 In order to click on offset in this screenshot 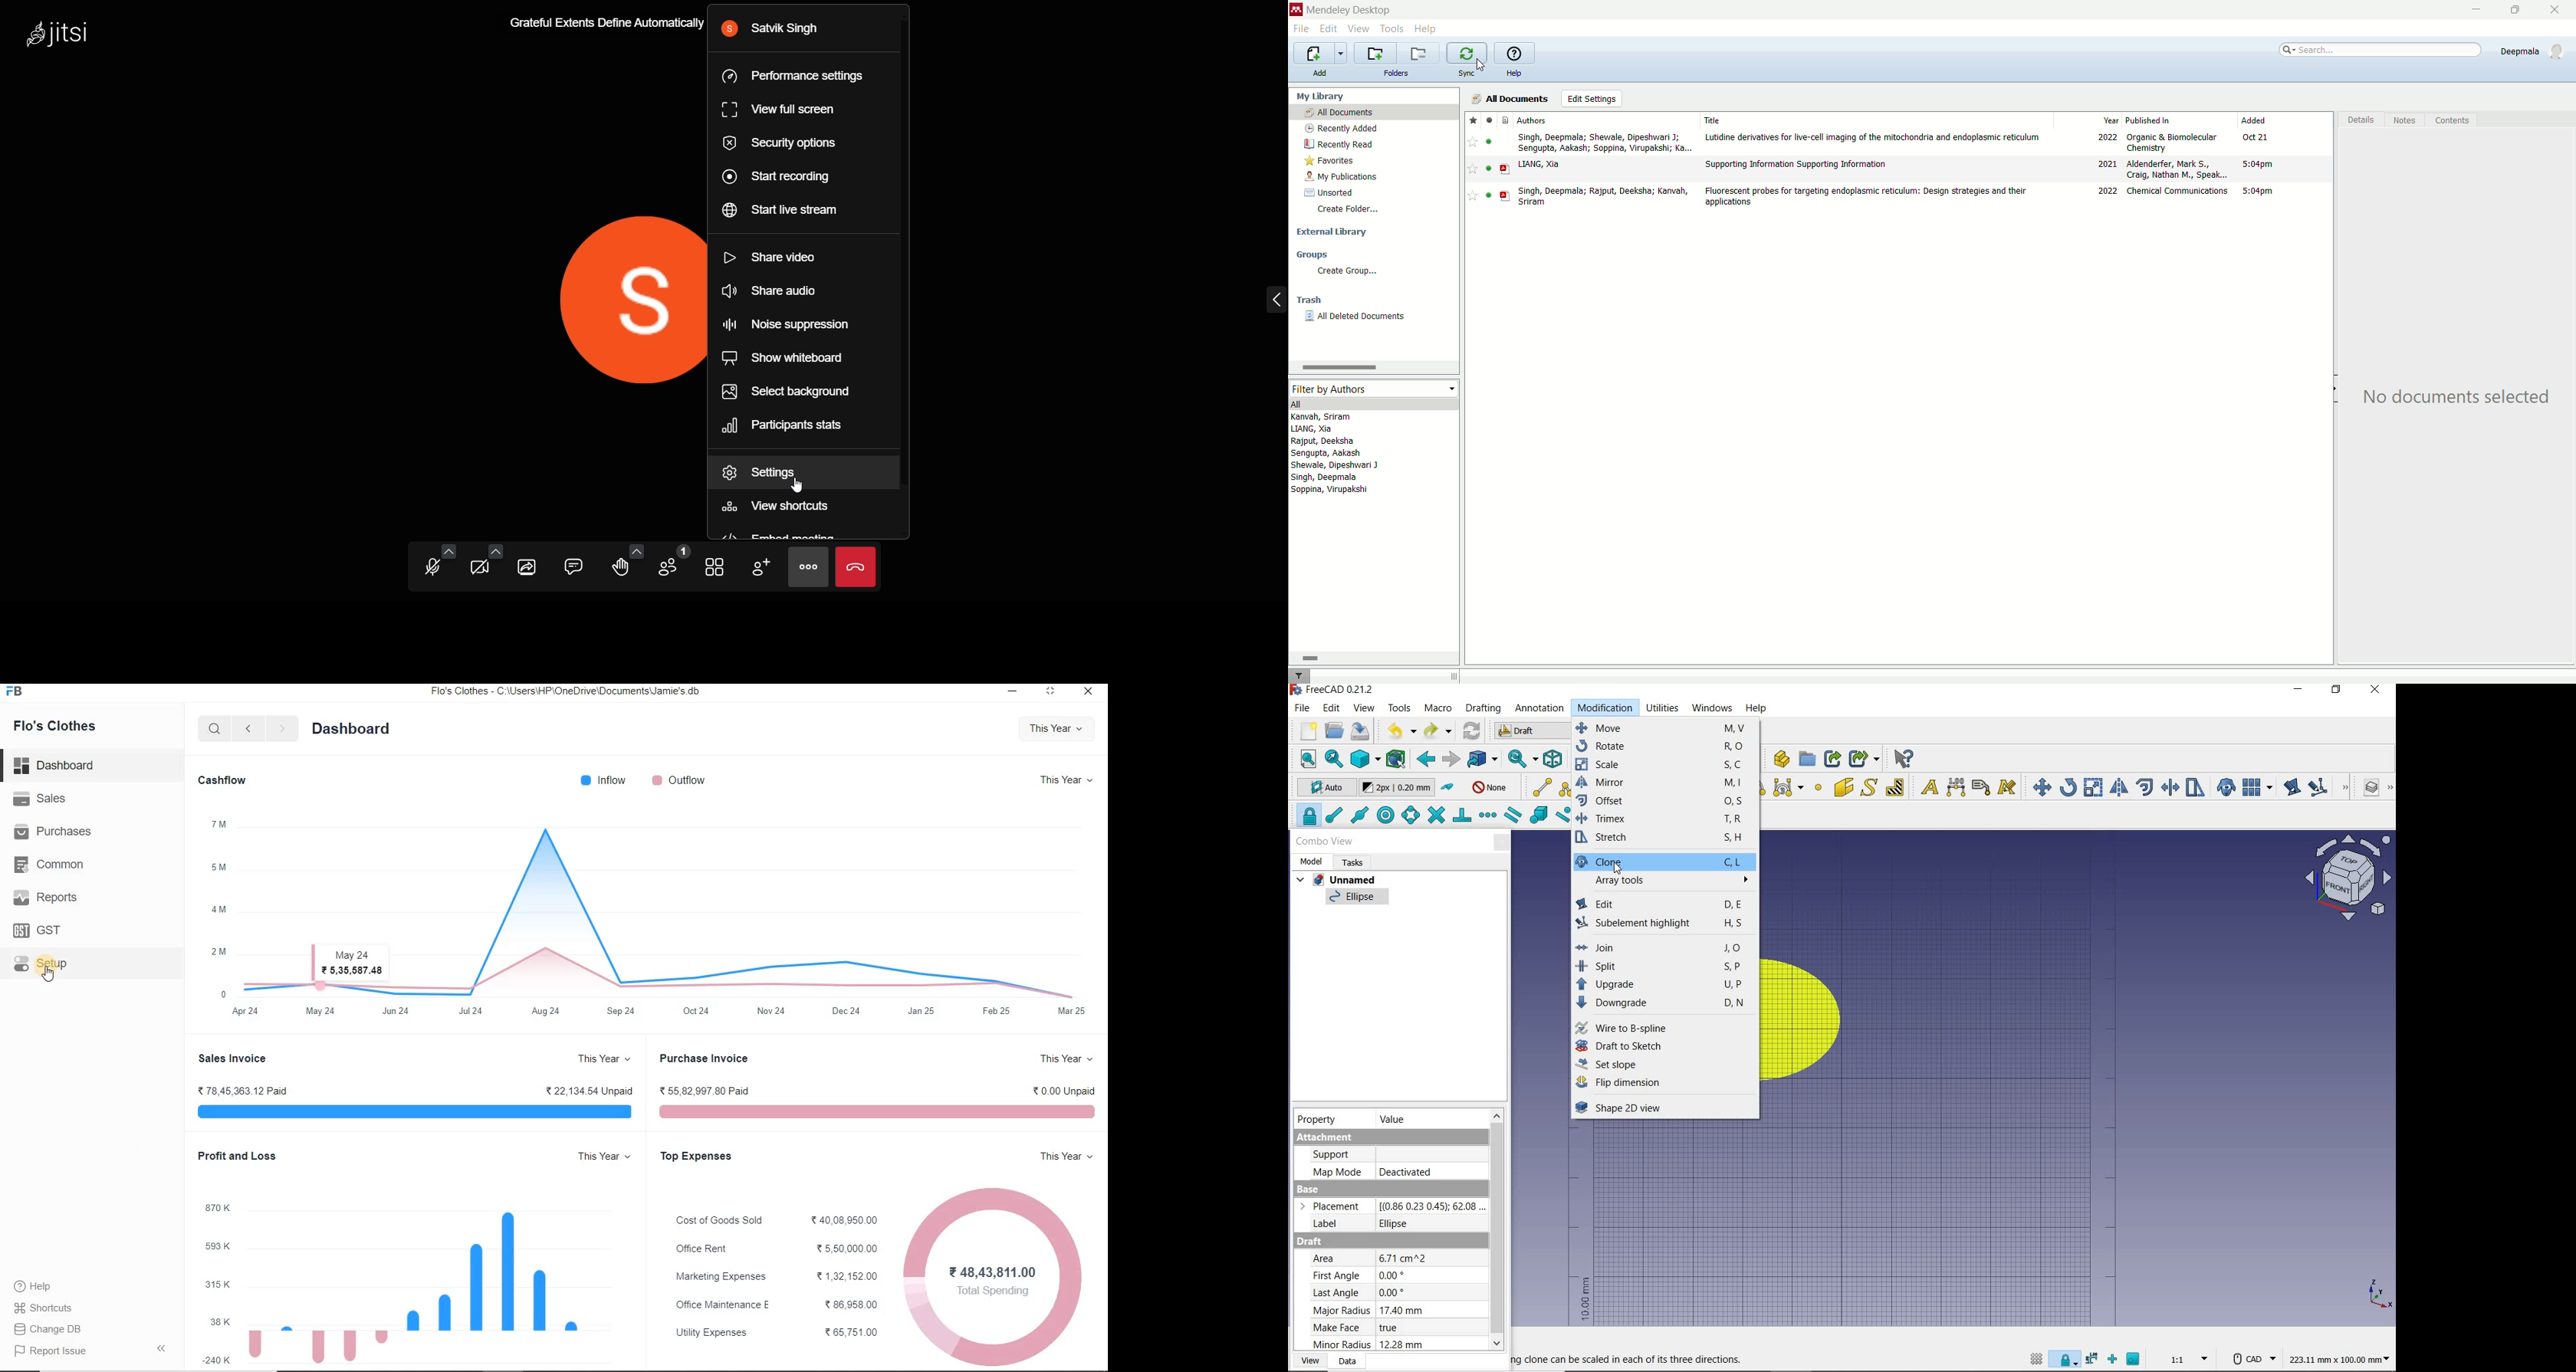, I will do `click(1666, 802)`.